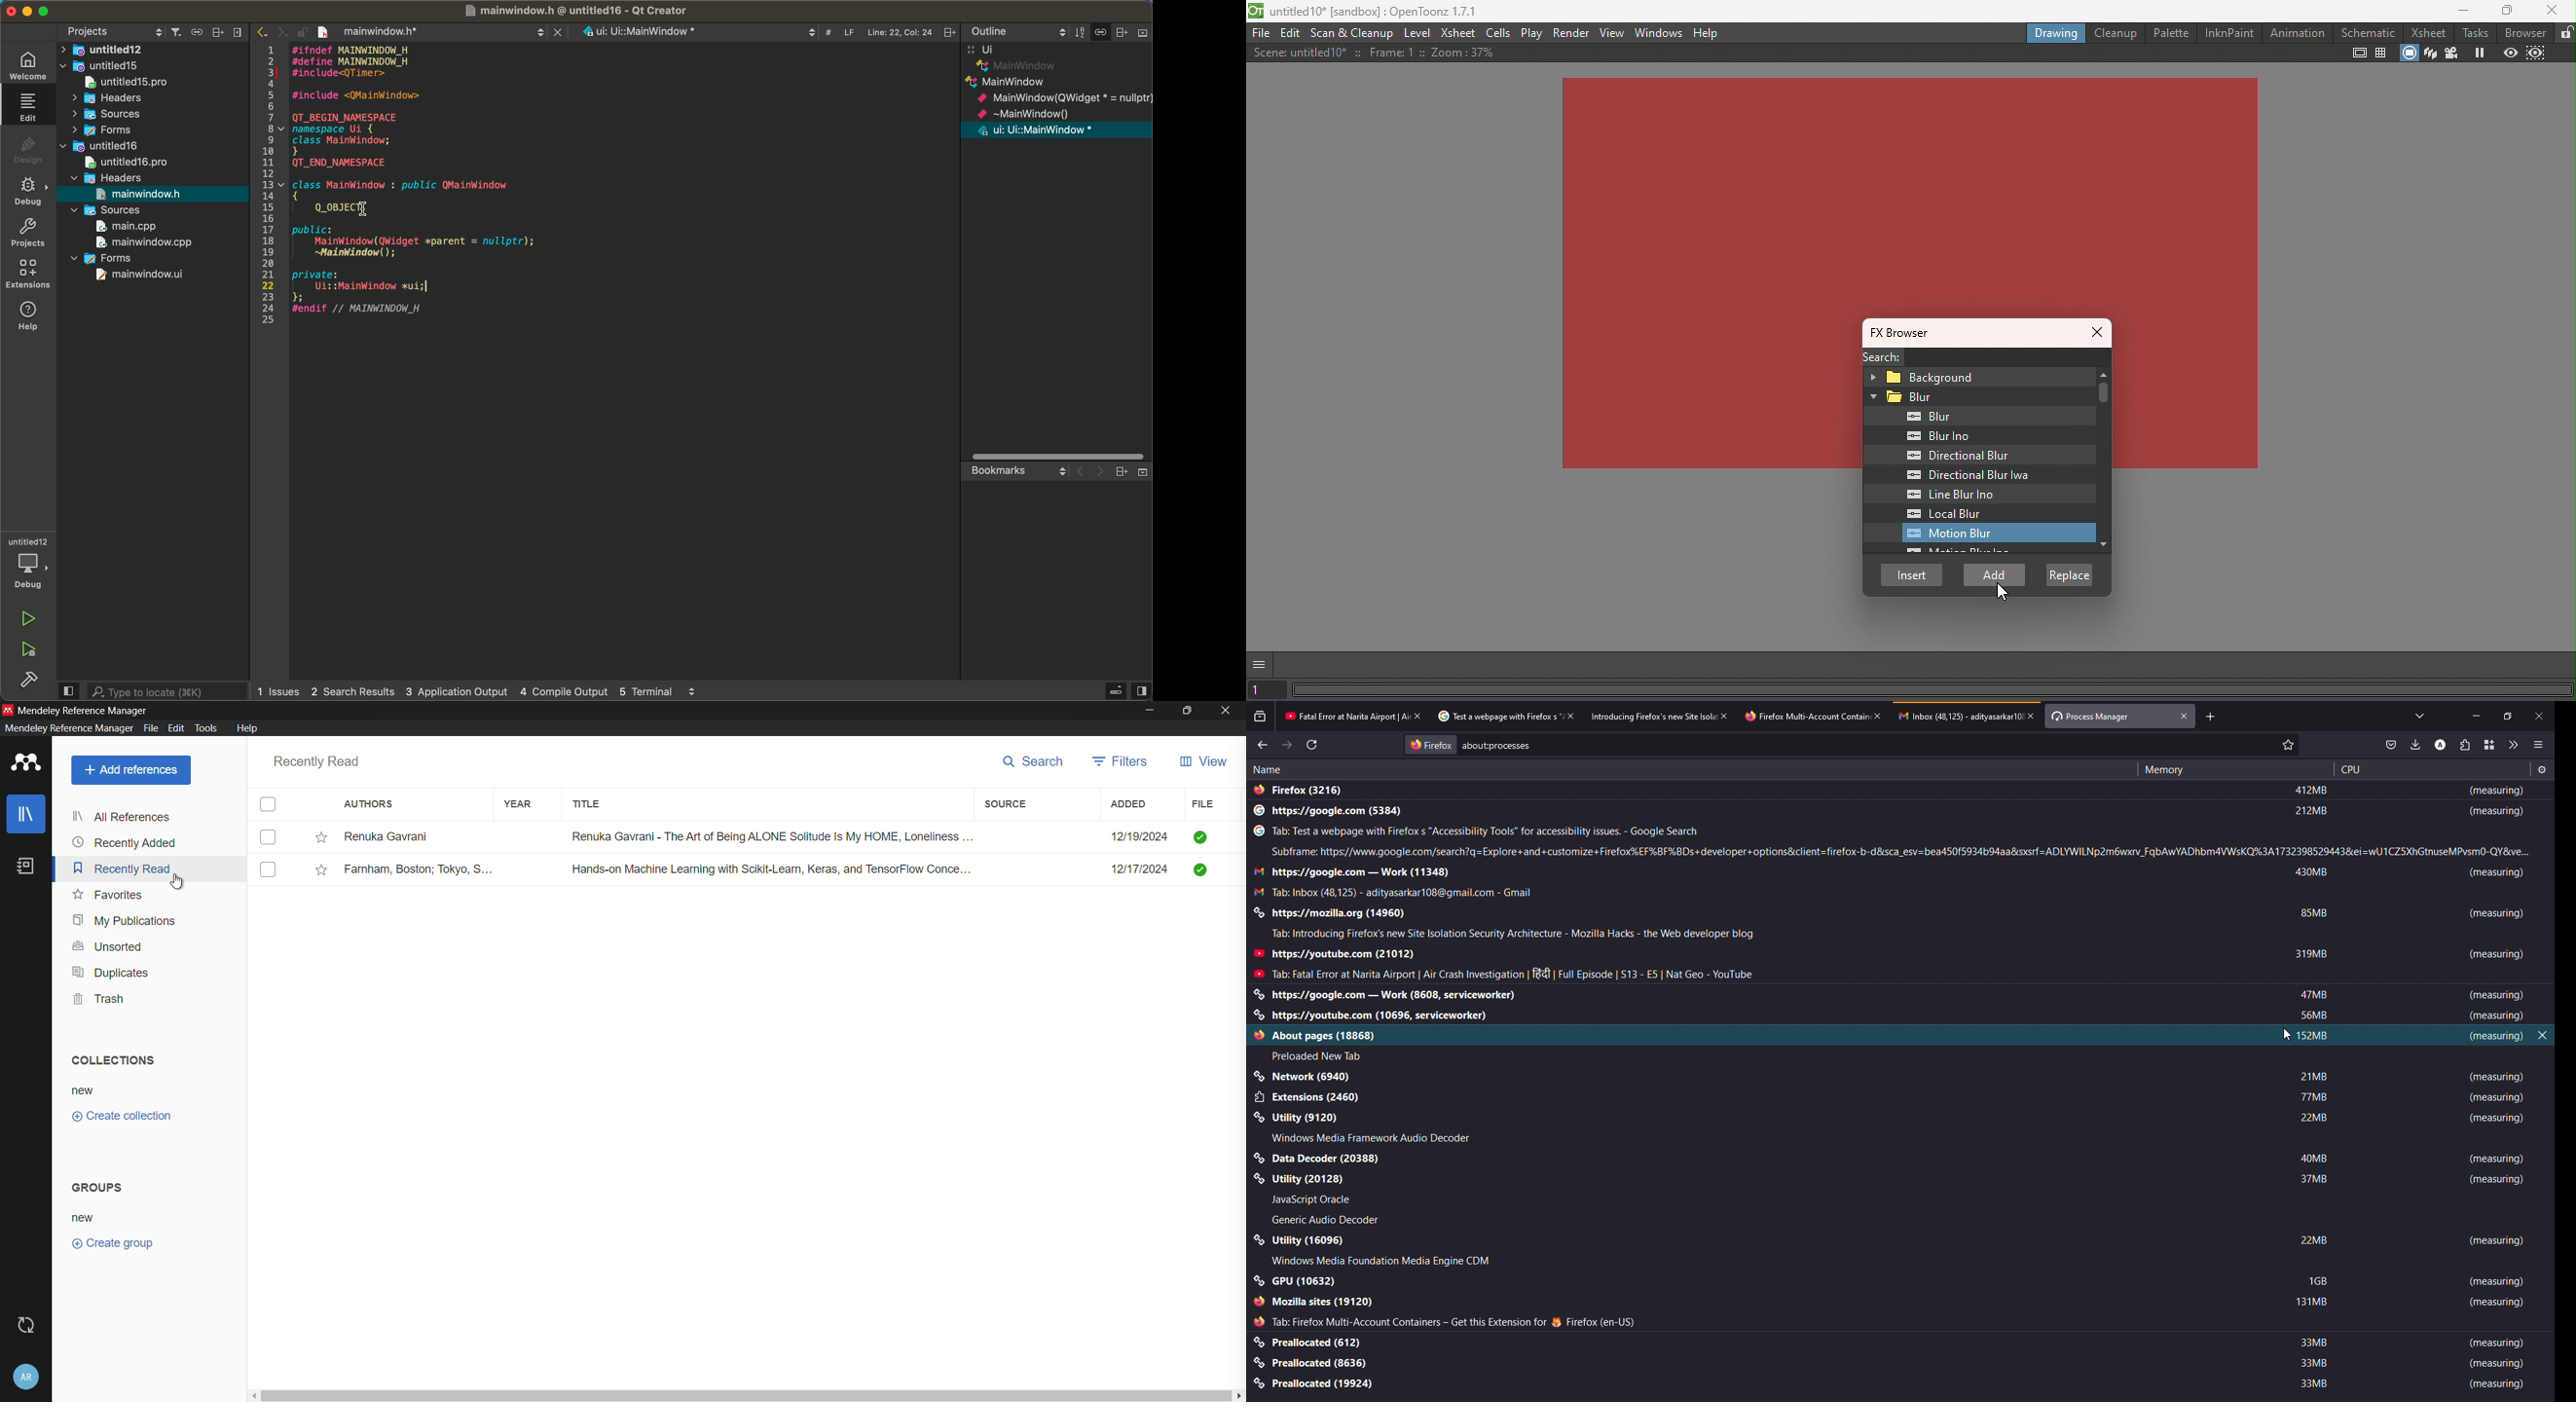  What do you see at coordinates (269, 870) in the screenshot?
I see `(un)select` at bounding box center [269, 870].